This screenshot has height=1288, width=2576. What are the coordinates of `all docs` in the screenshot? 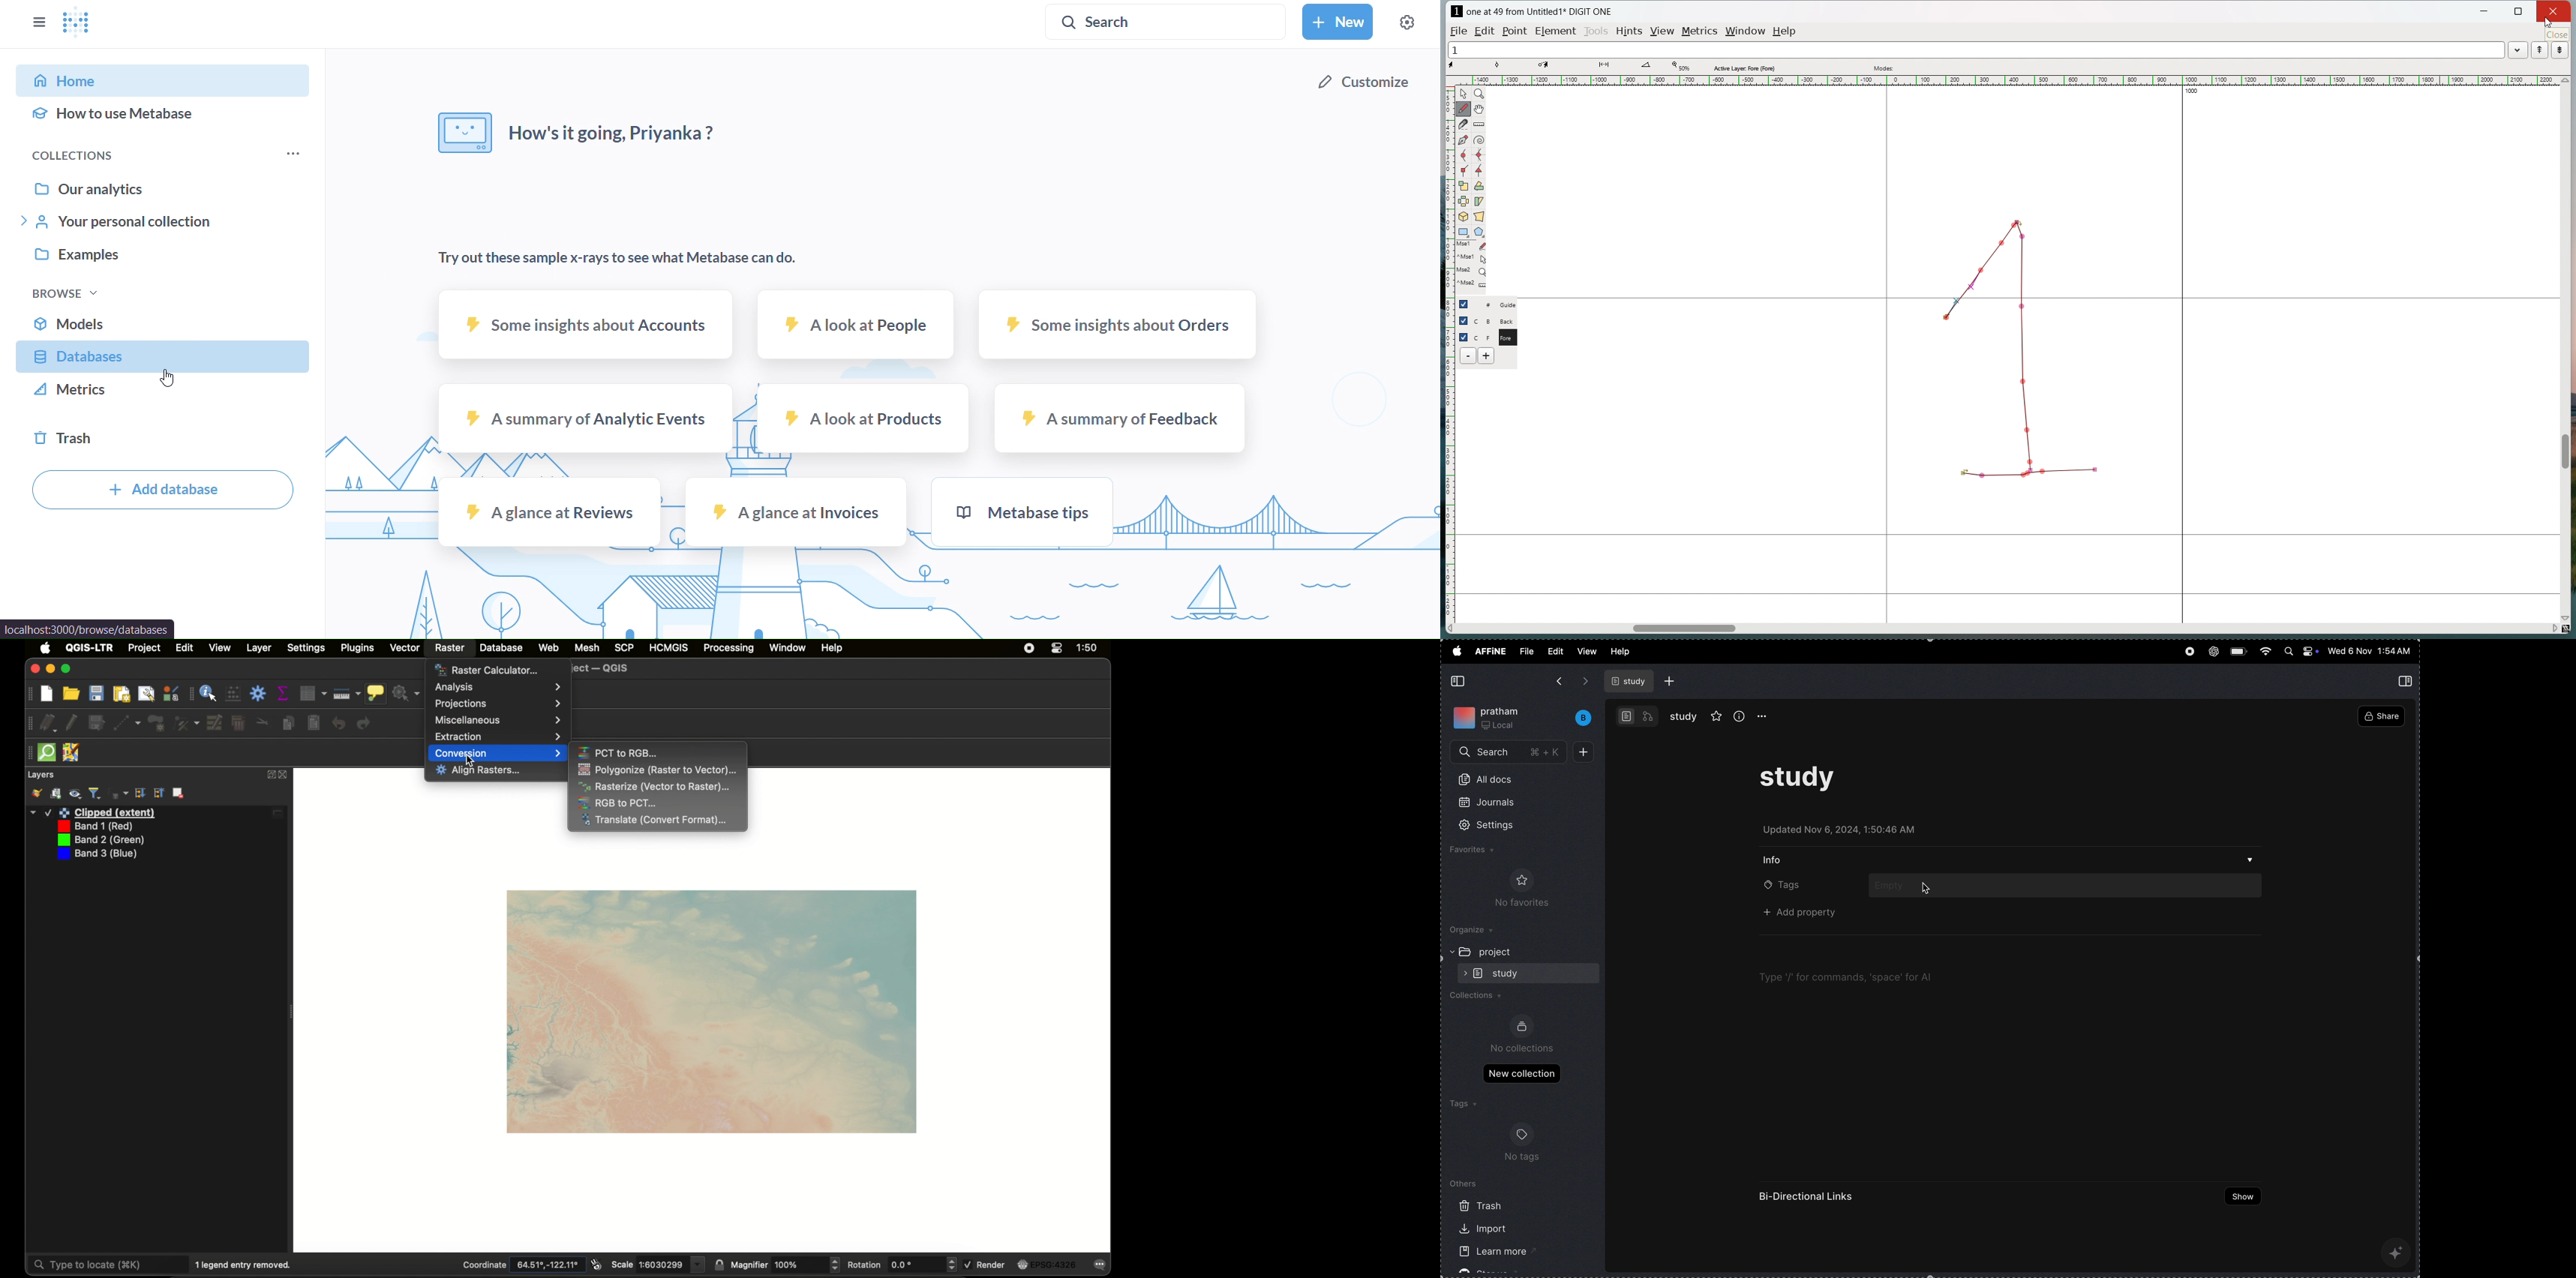 It's located at (1489, 781).